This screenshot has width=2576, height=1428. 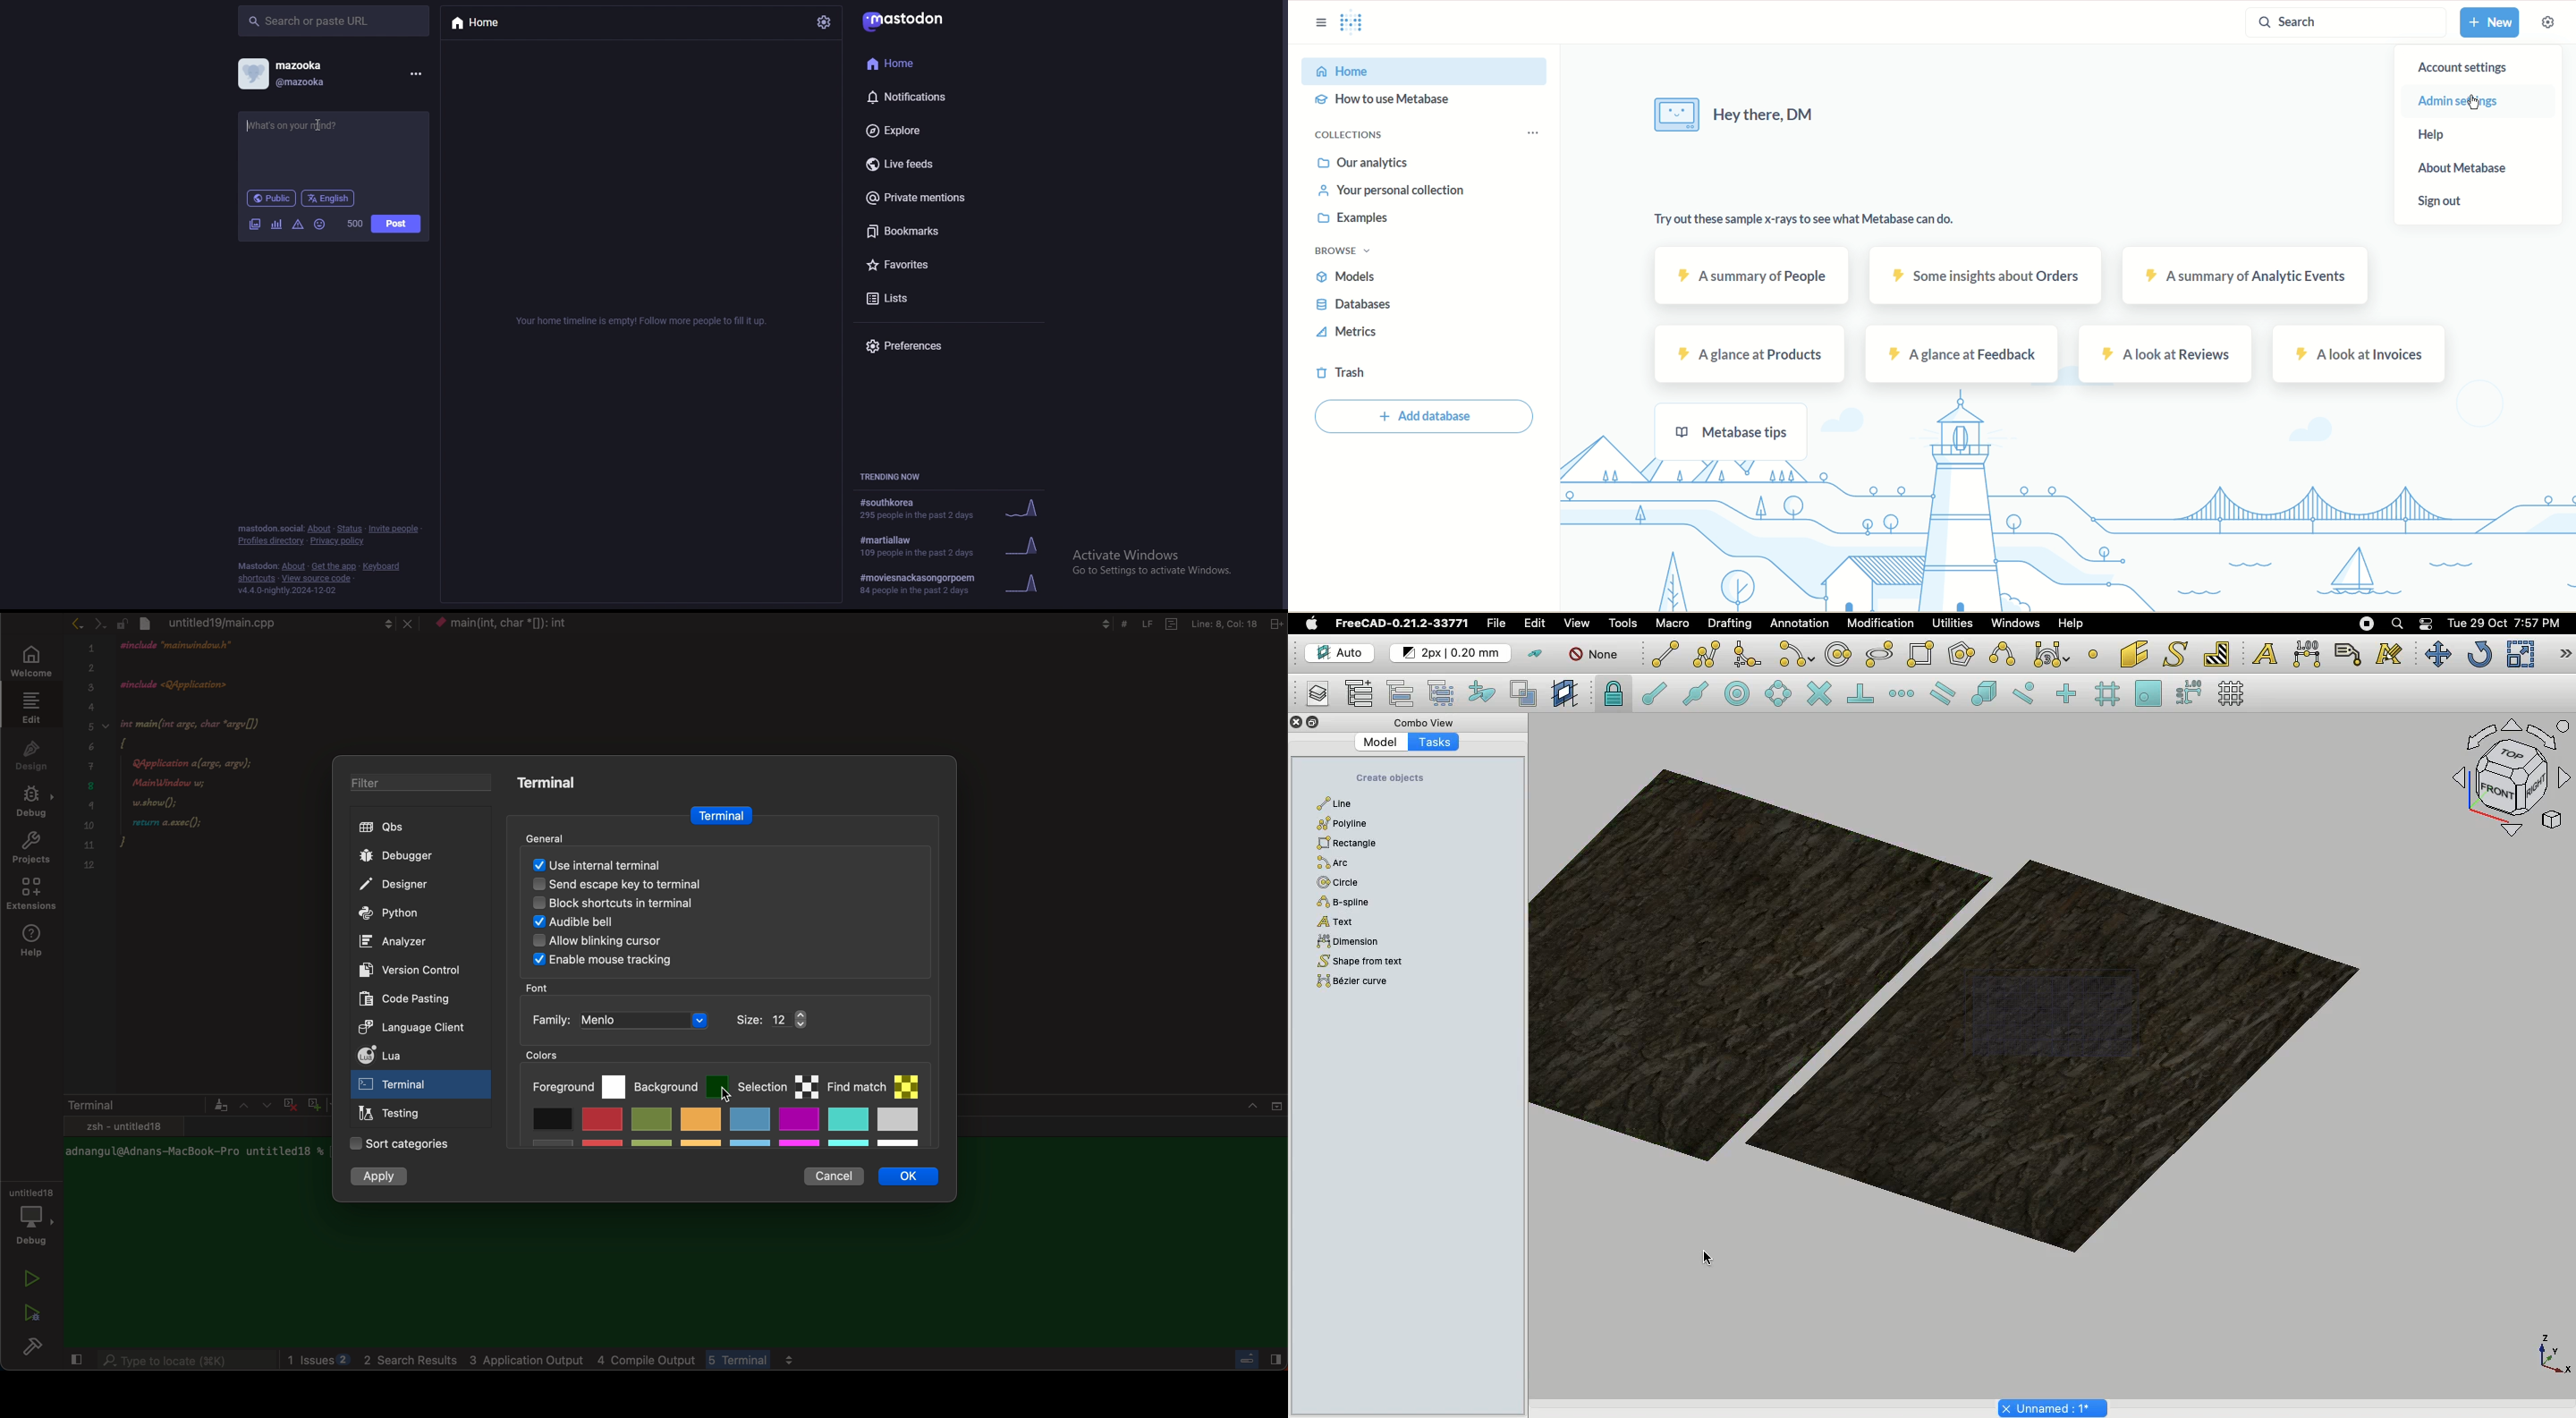 I want to click on ok, so click(x=915, y=1180).